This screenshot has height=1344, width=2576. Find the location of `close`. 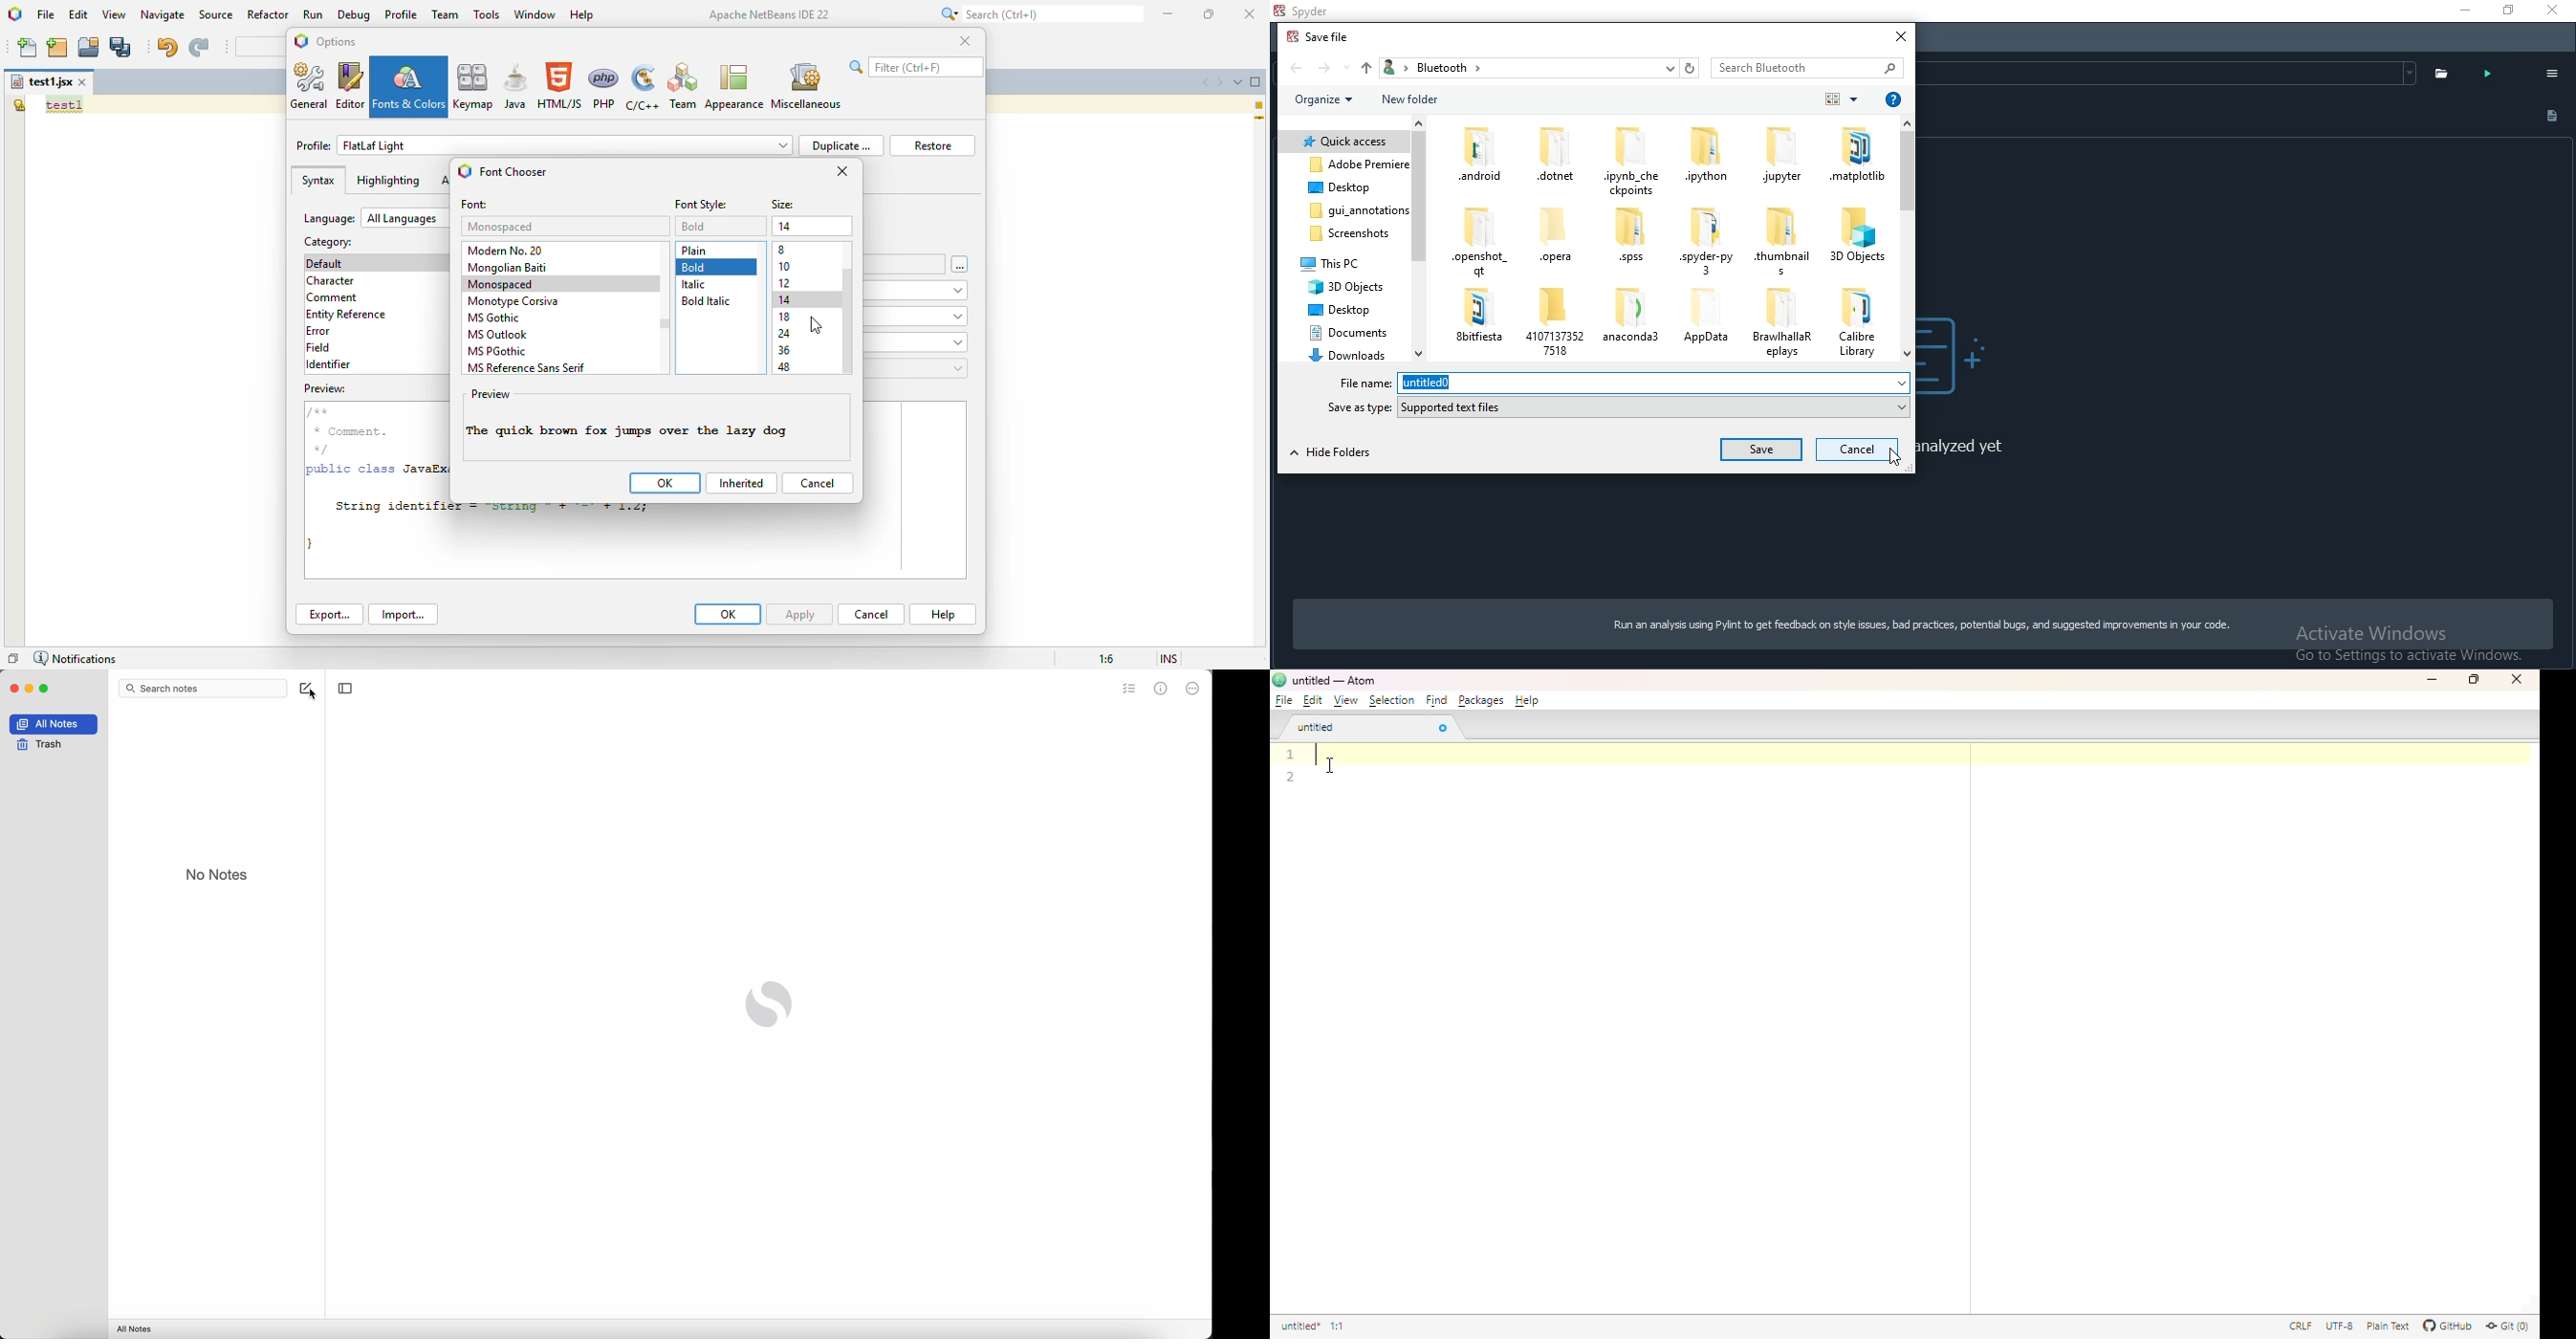

close is located at coordinates (1900, 35).